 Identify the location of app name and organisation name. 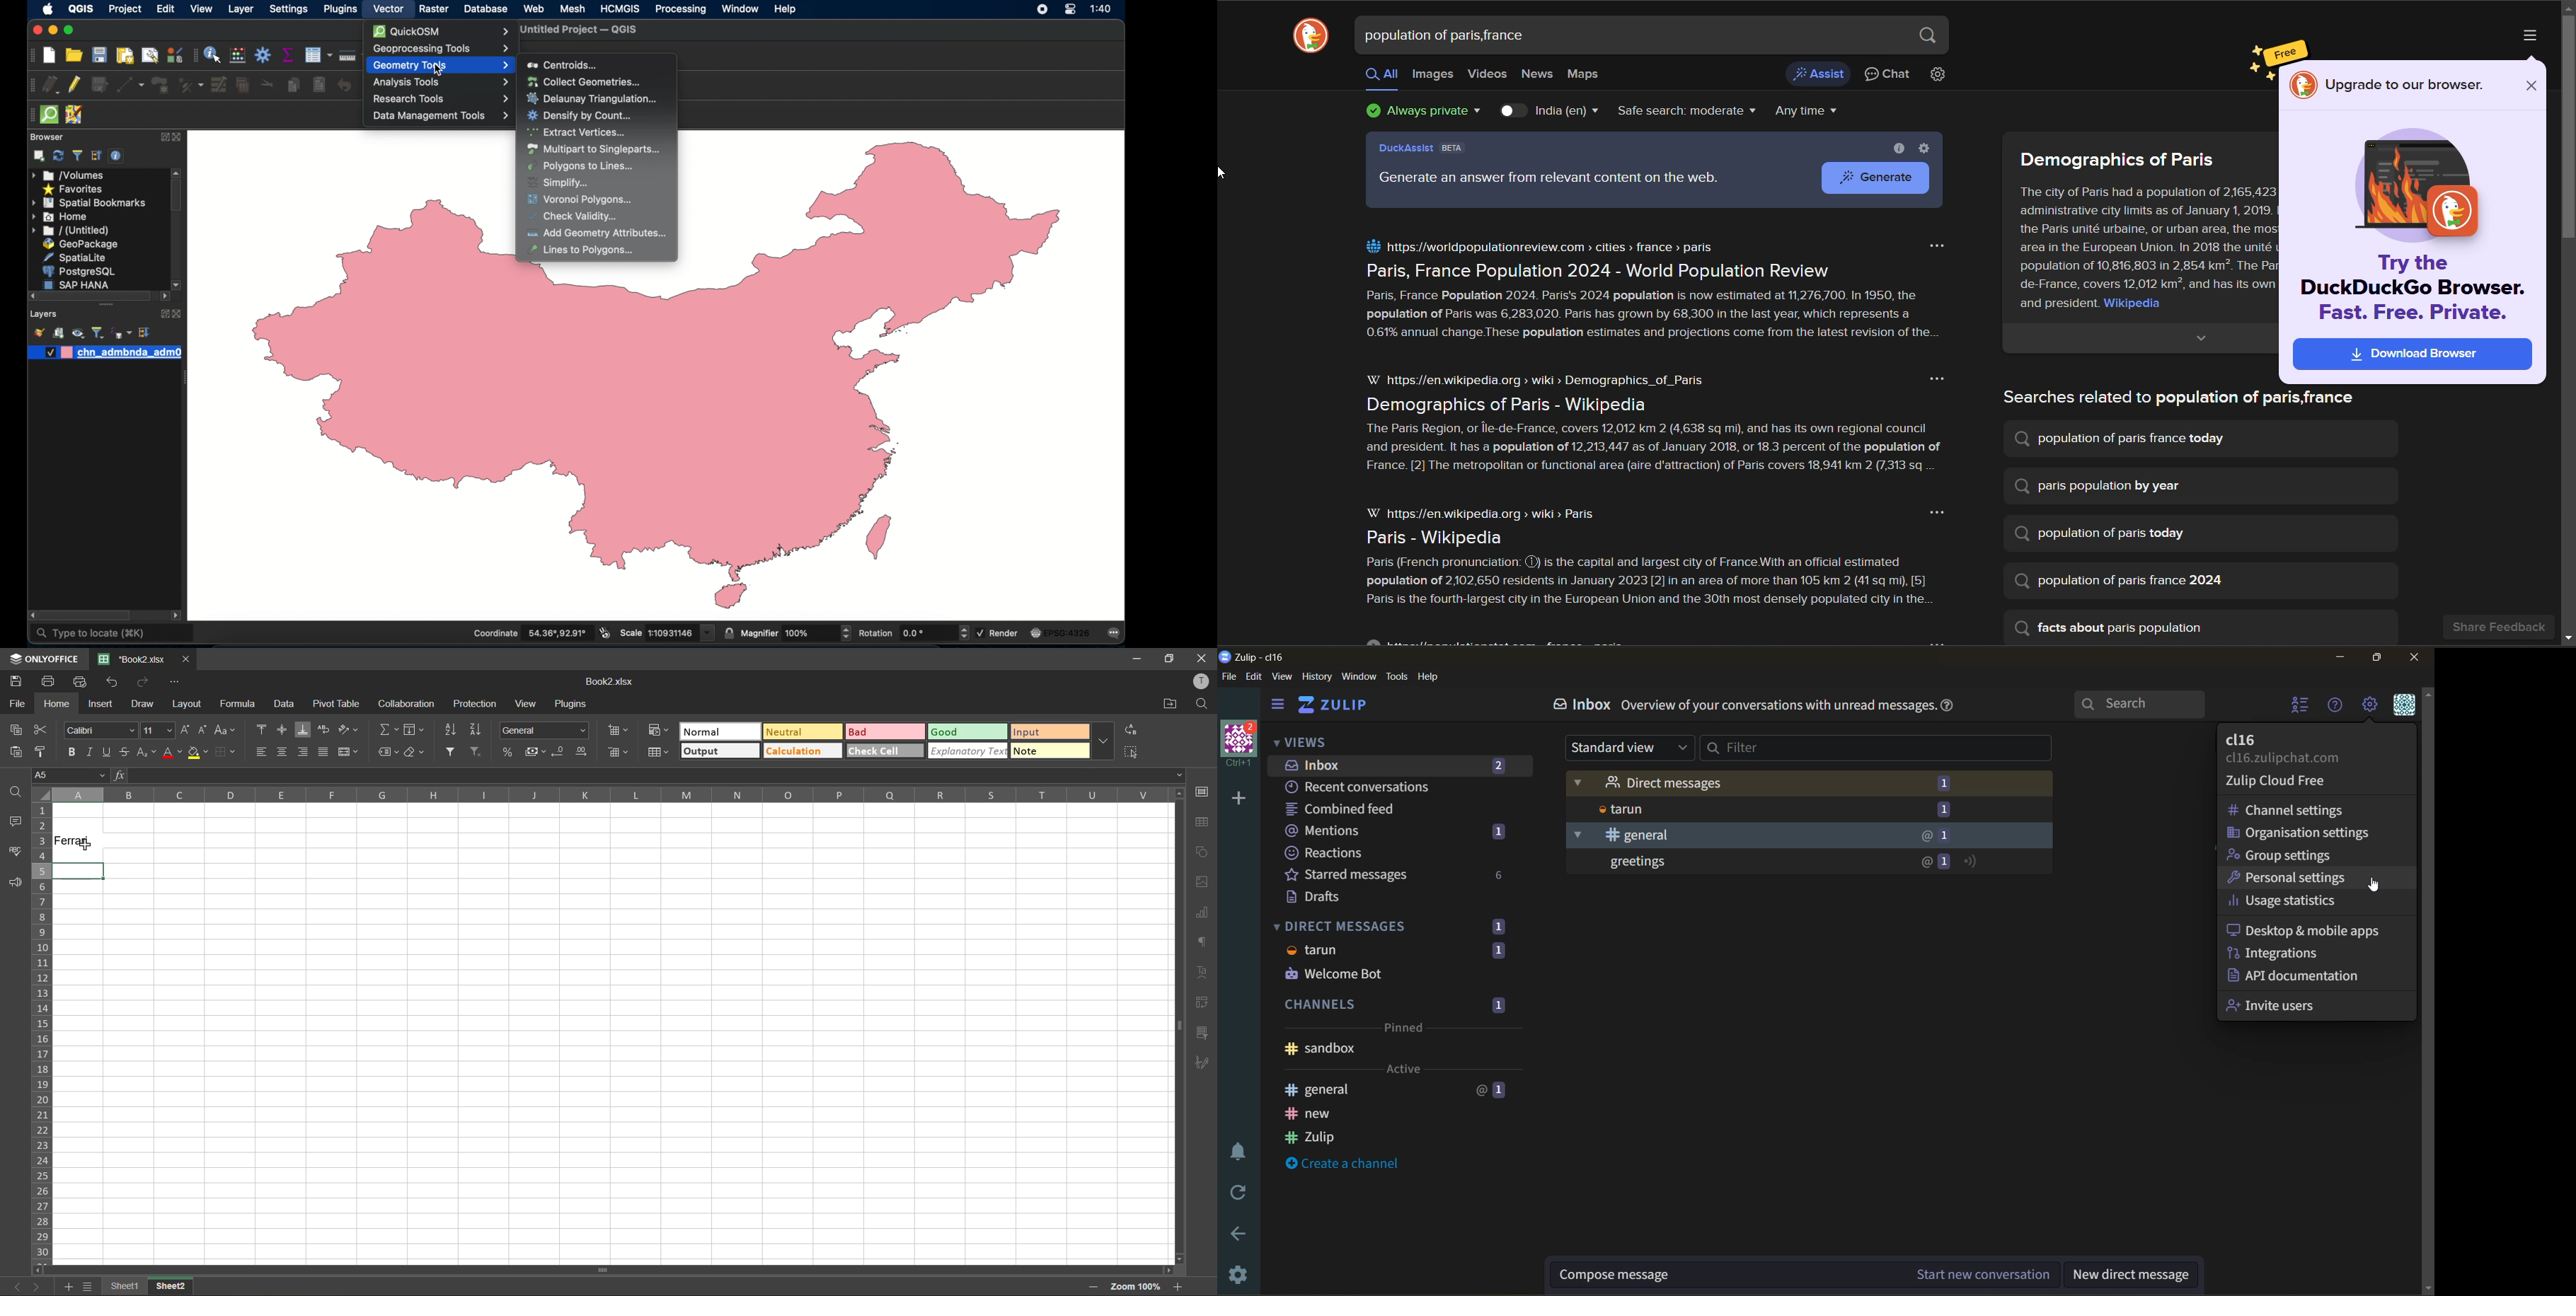
(1258, 658).